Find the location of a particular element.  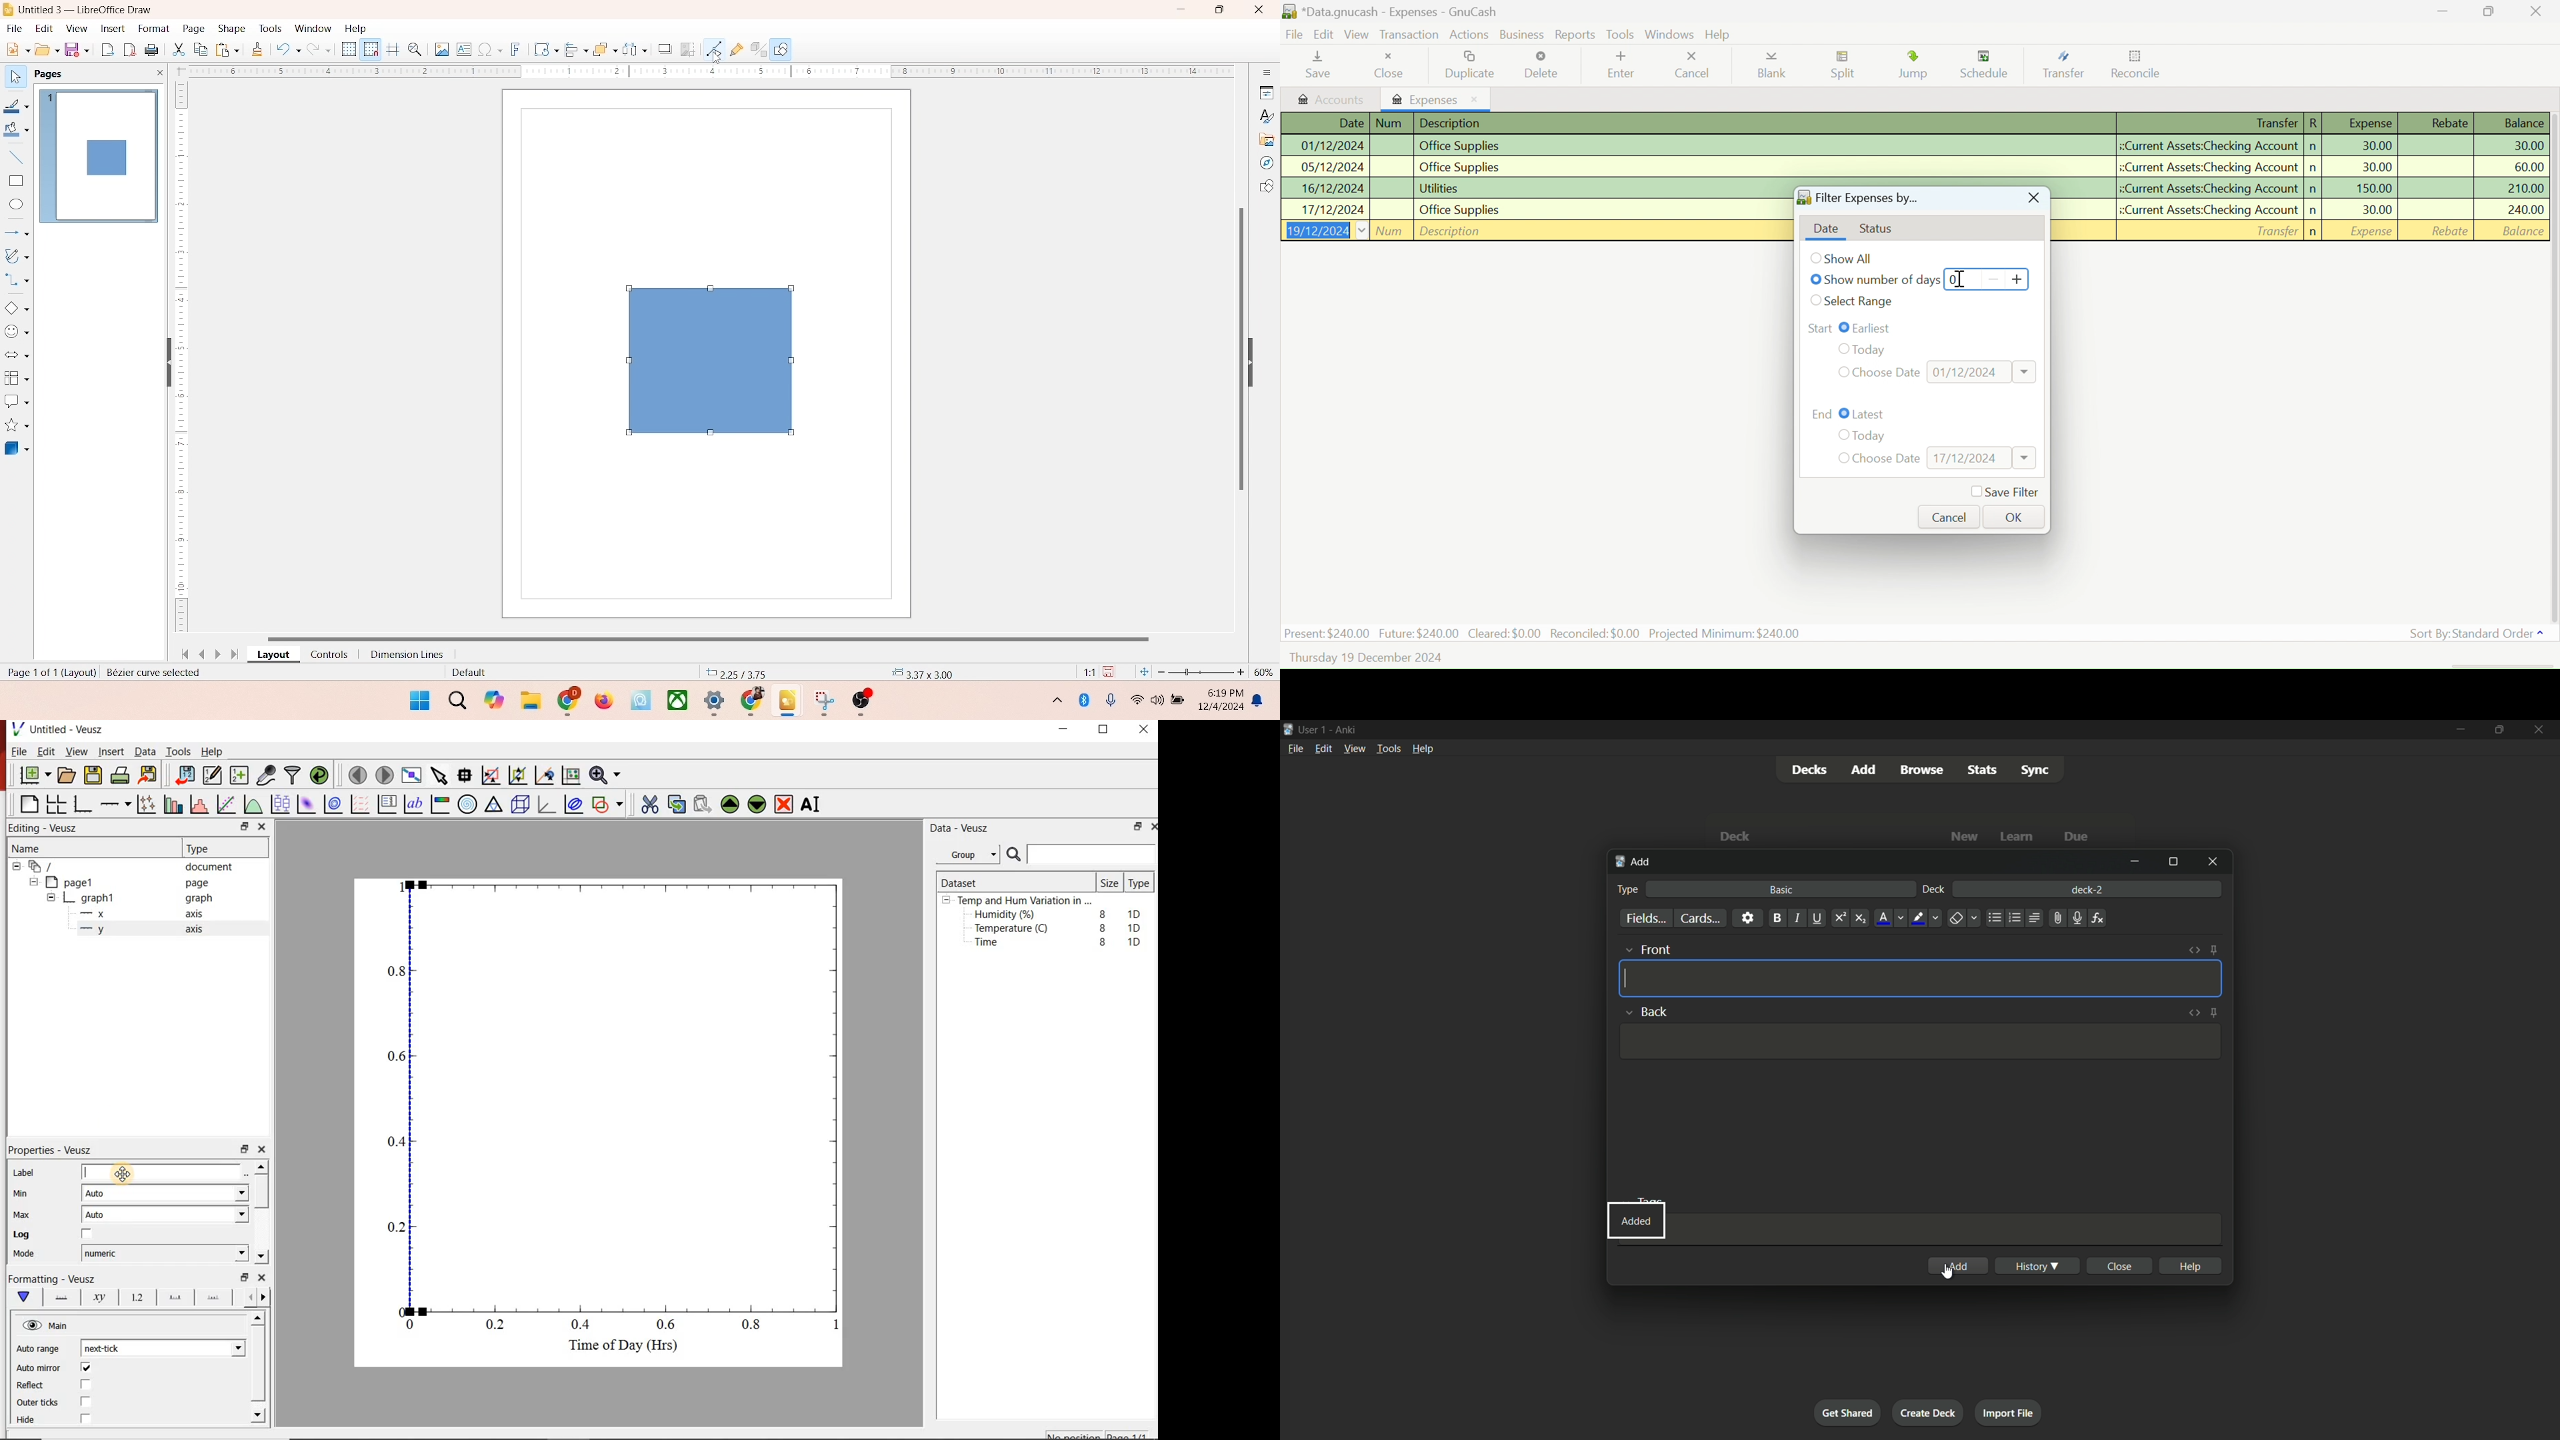

back is located at coordinates (1647, 1011).